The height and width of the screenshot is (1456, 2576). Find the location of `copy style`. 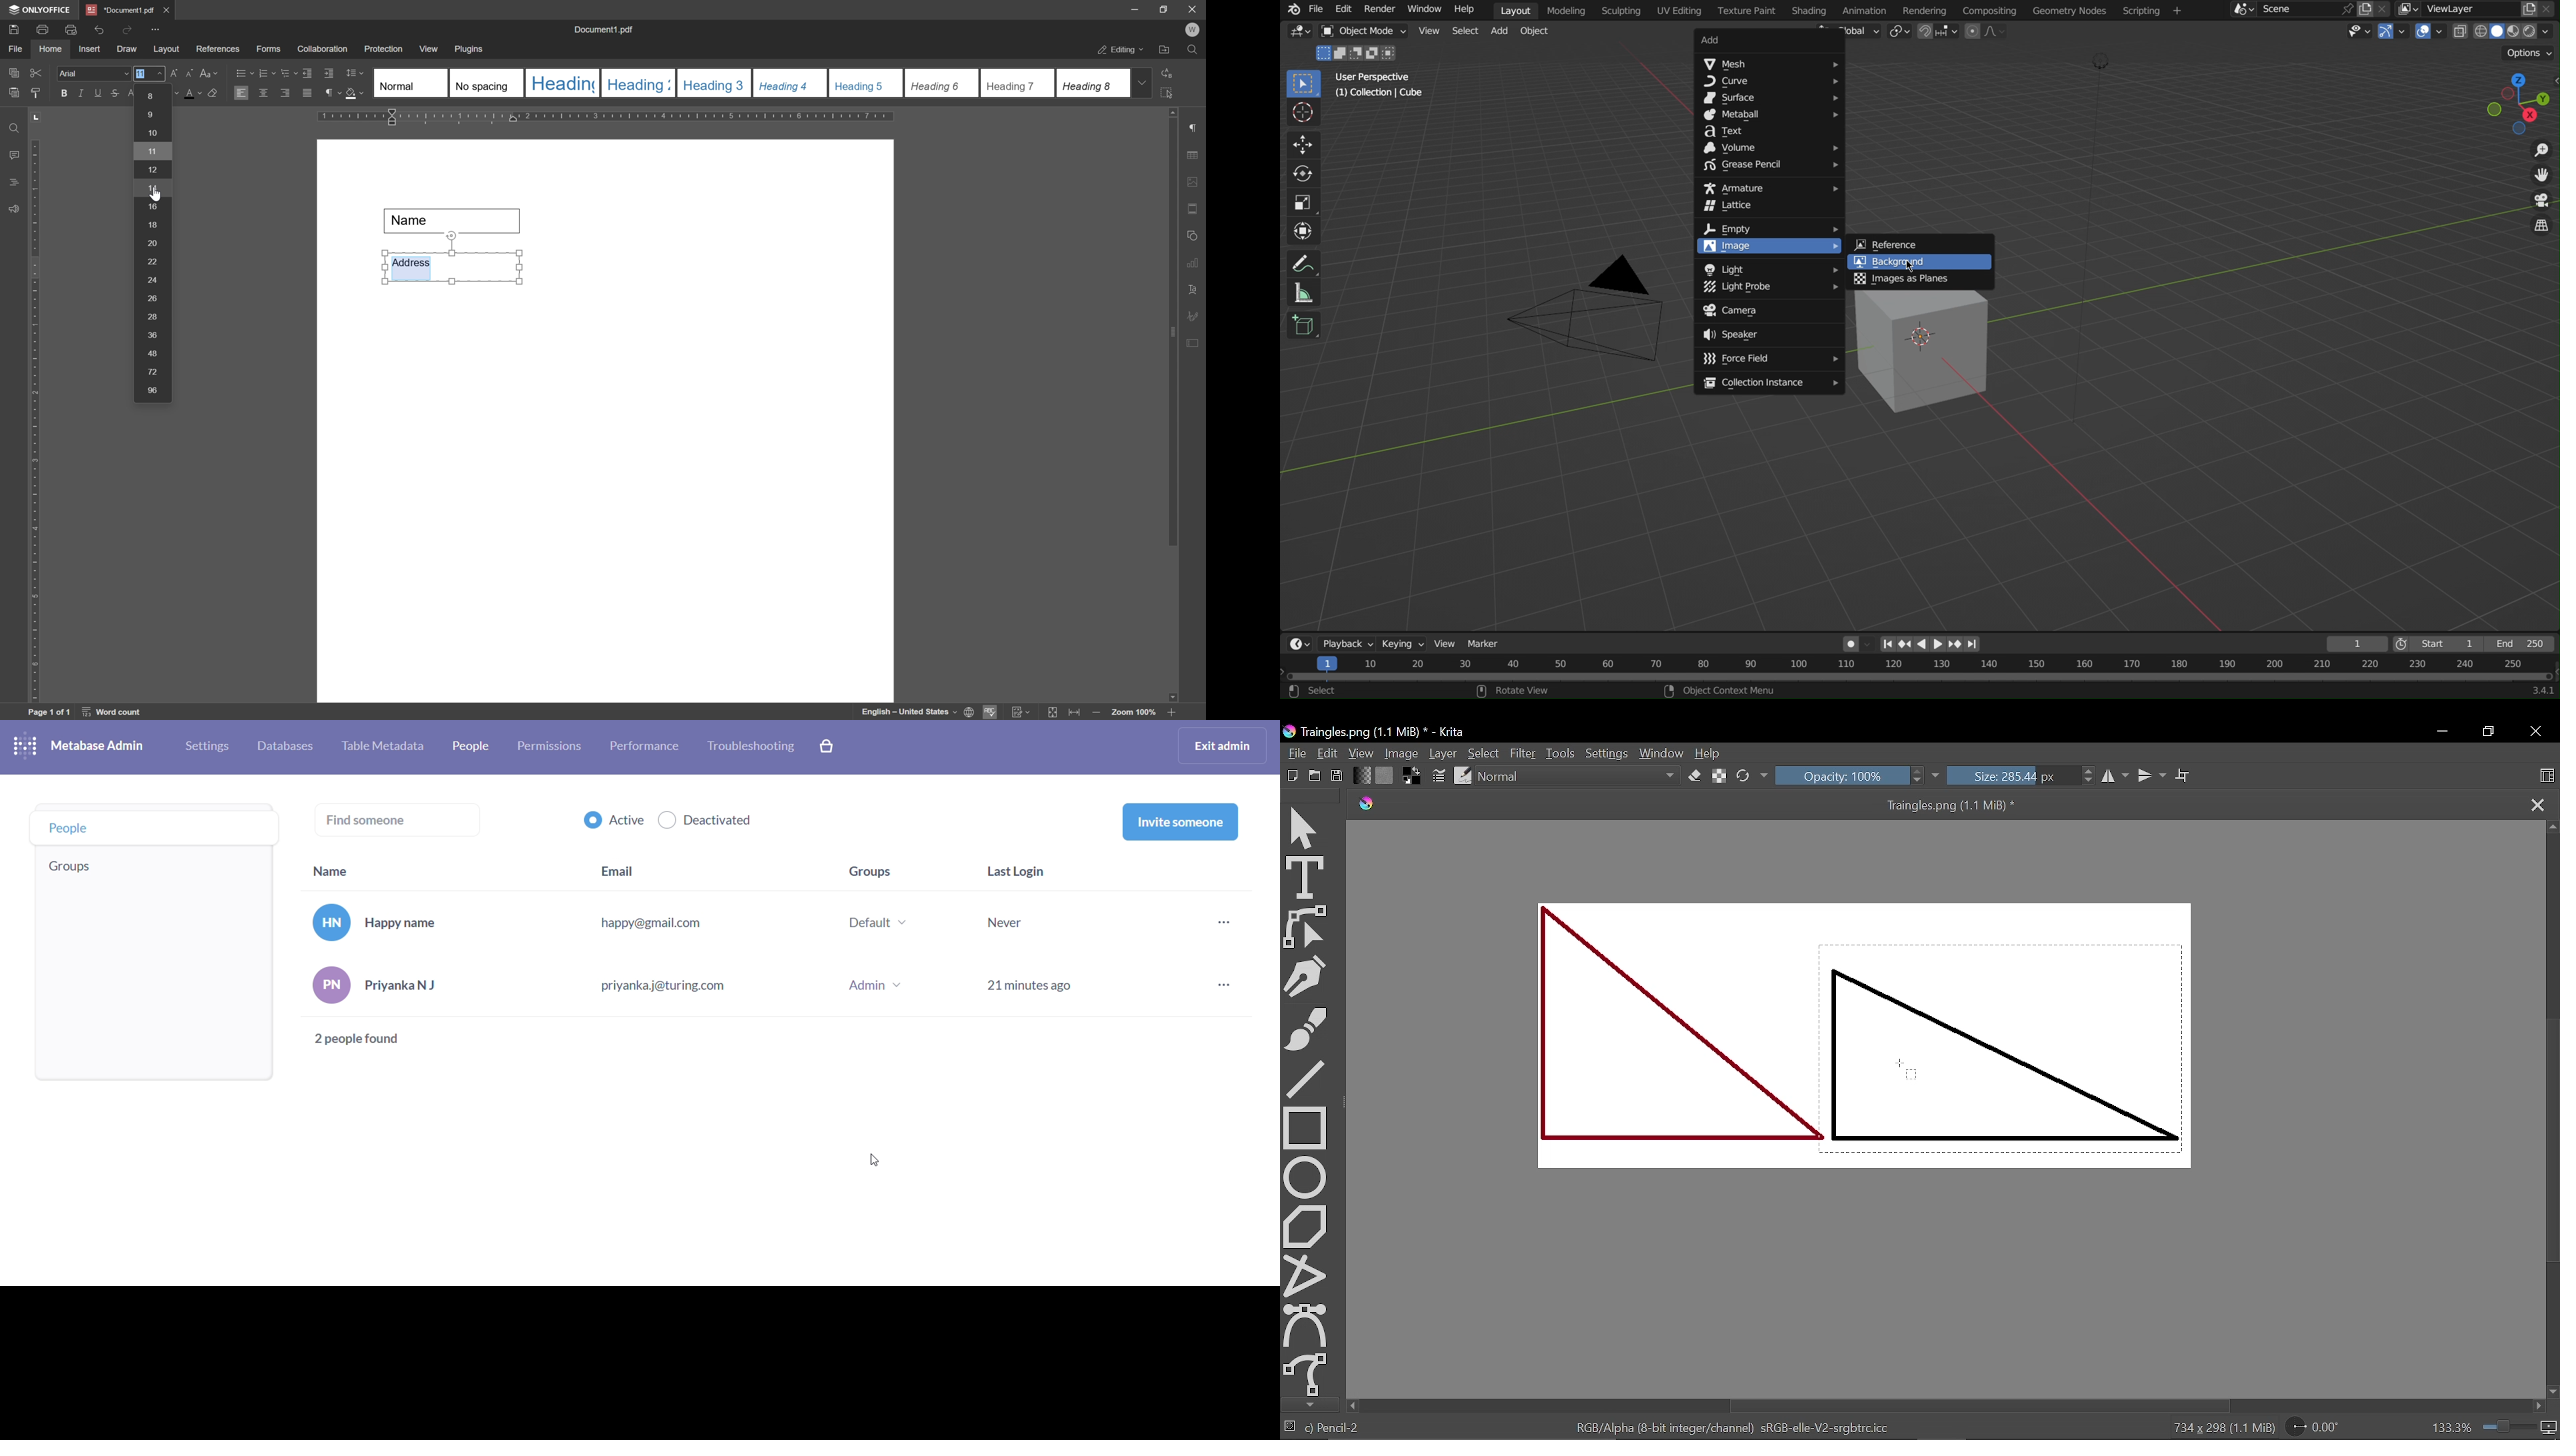

copy style is located at coordinates (36, 91).